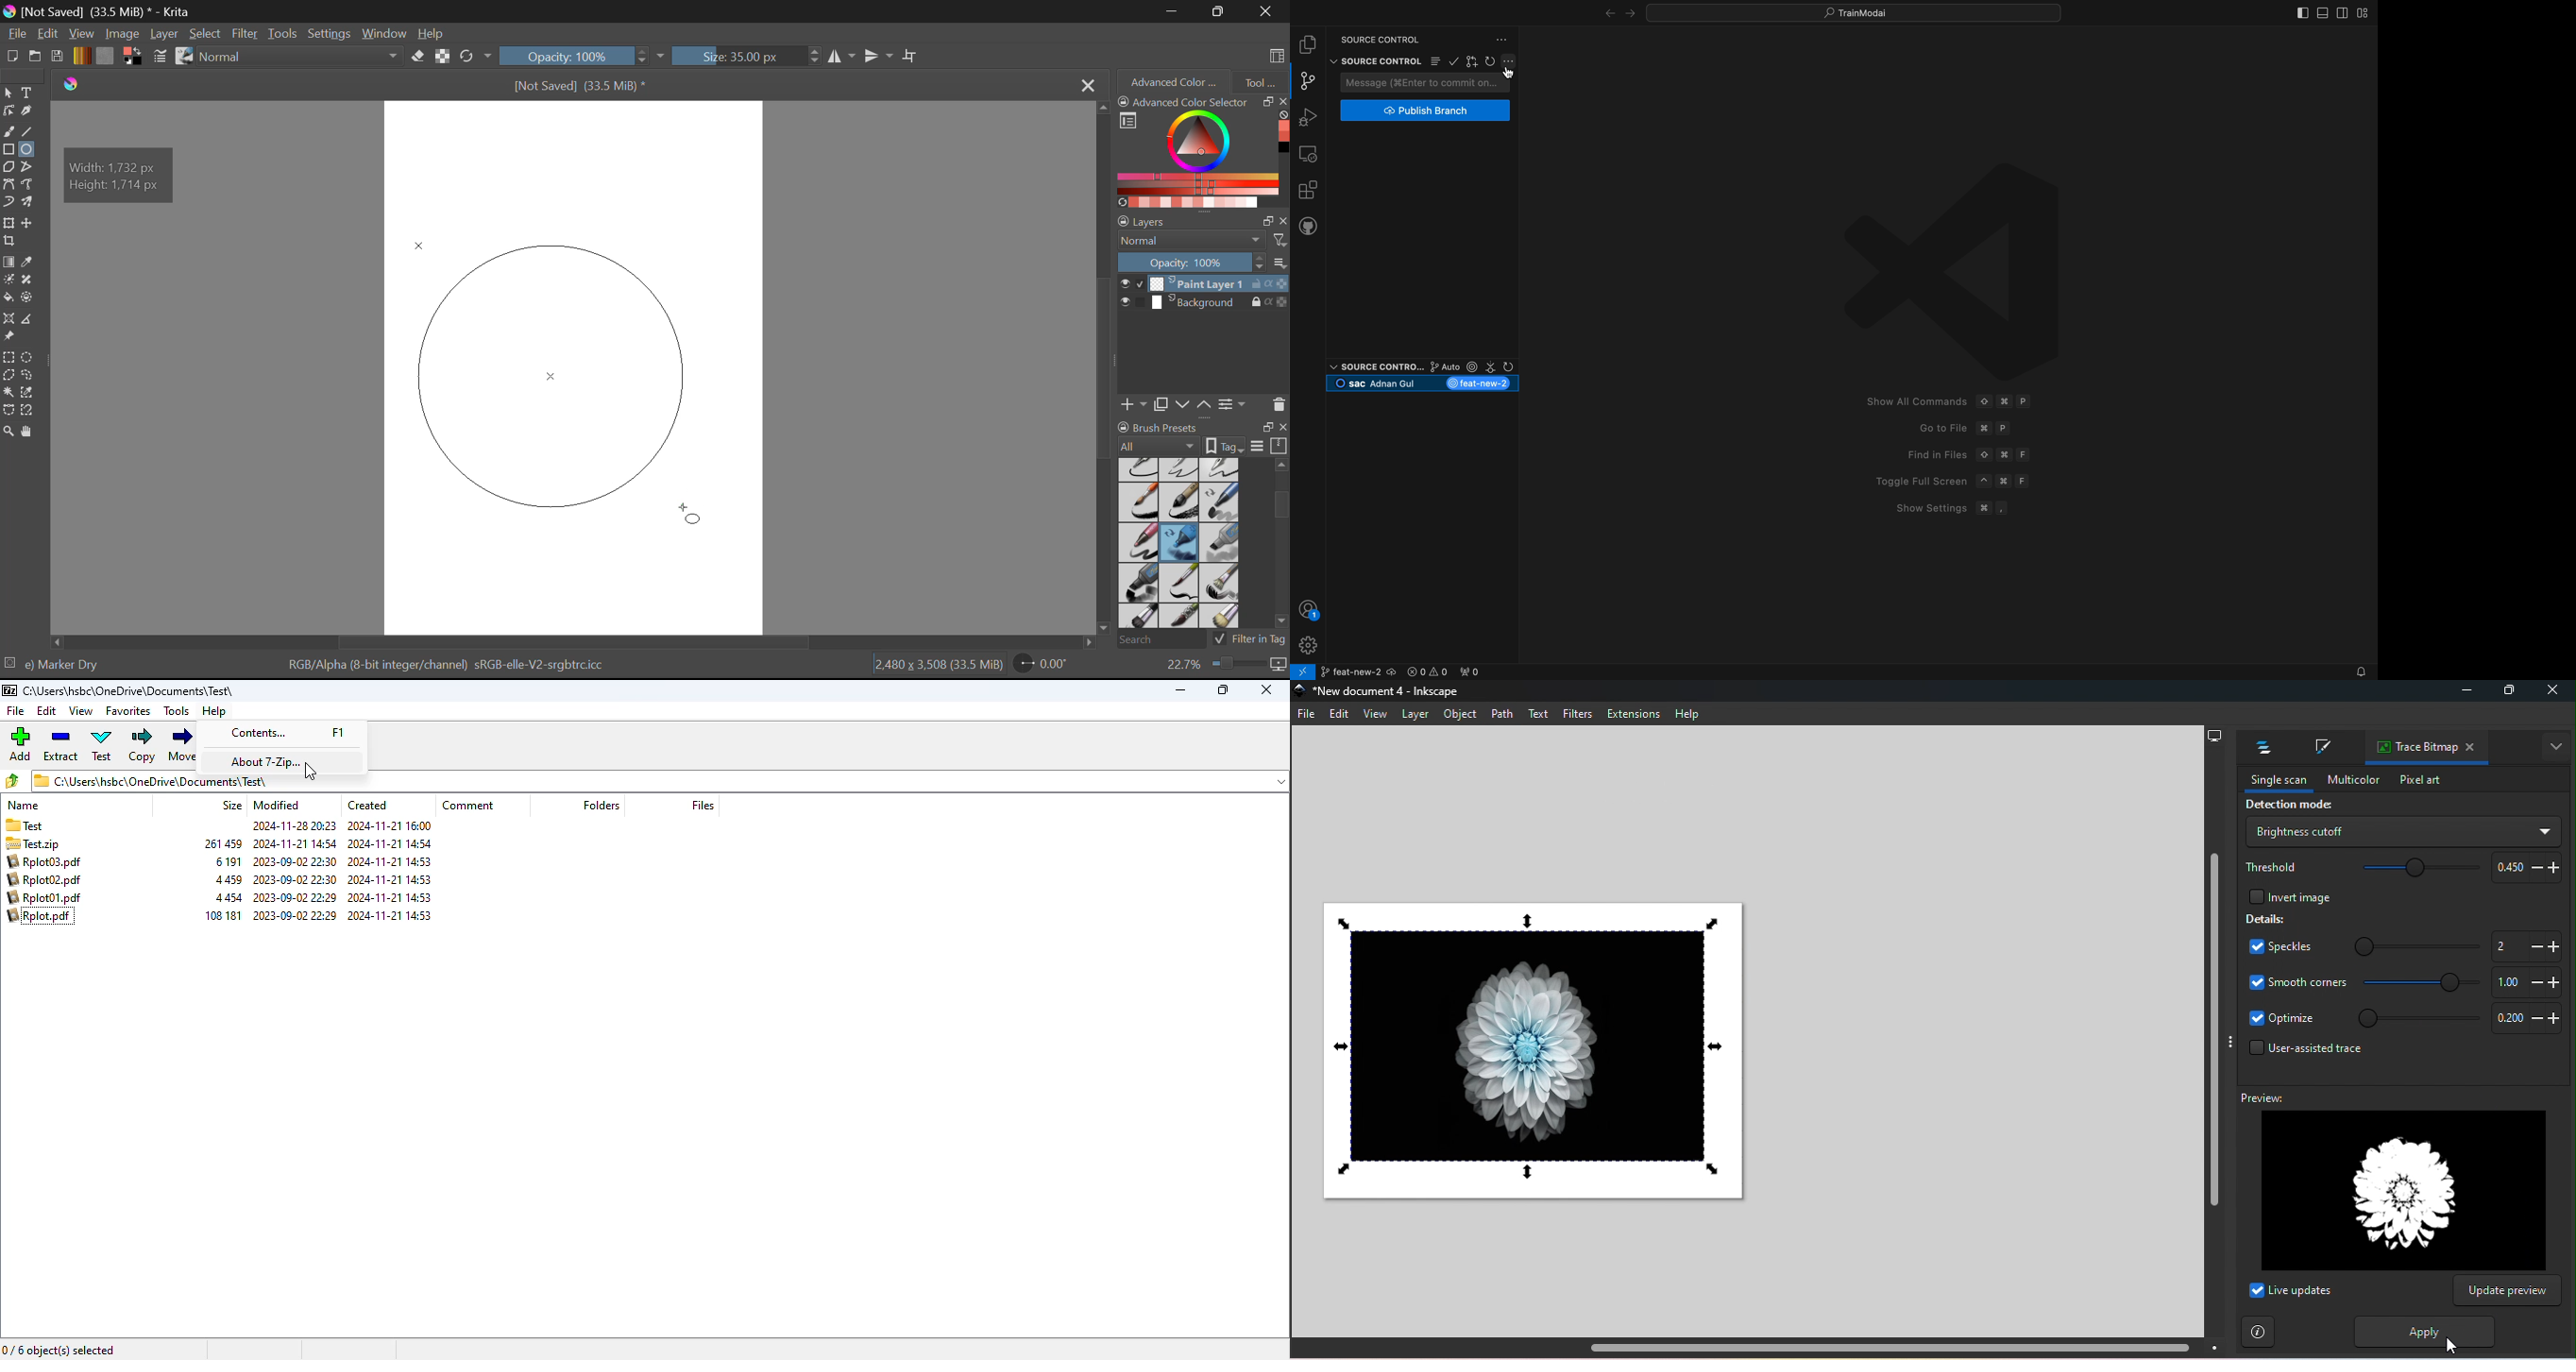 The image size is (2576, 1372). What do you see at coordinates (2523, 1020) in the screenshot?
I see `Increase or decrease optimize` at bounding box center [2523, 1020].